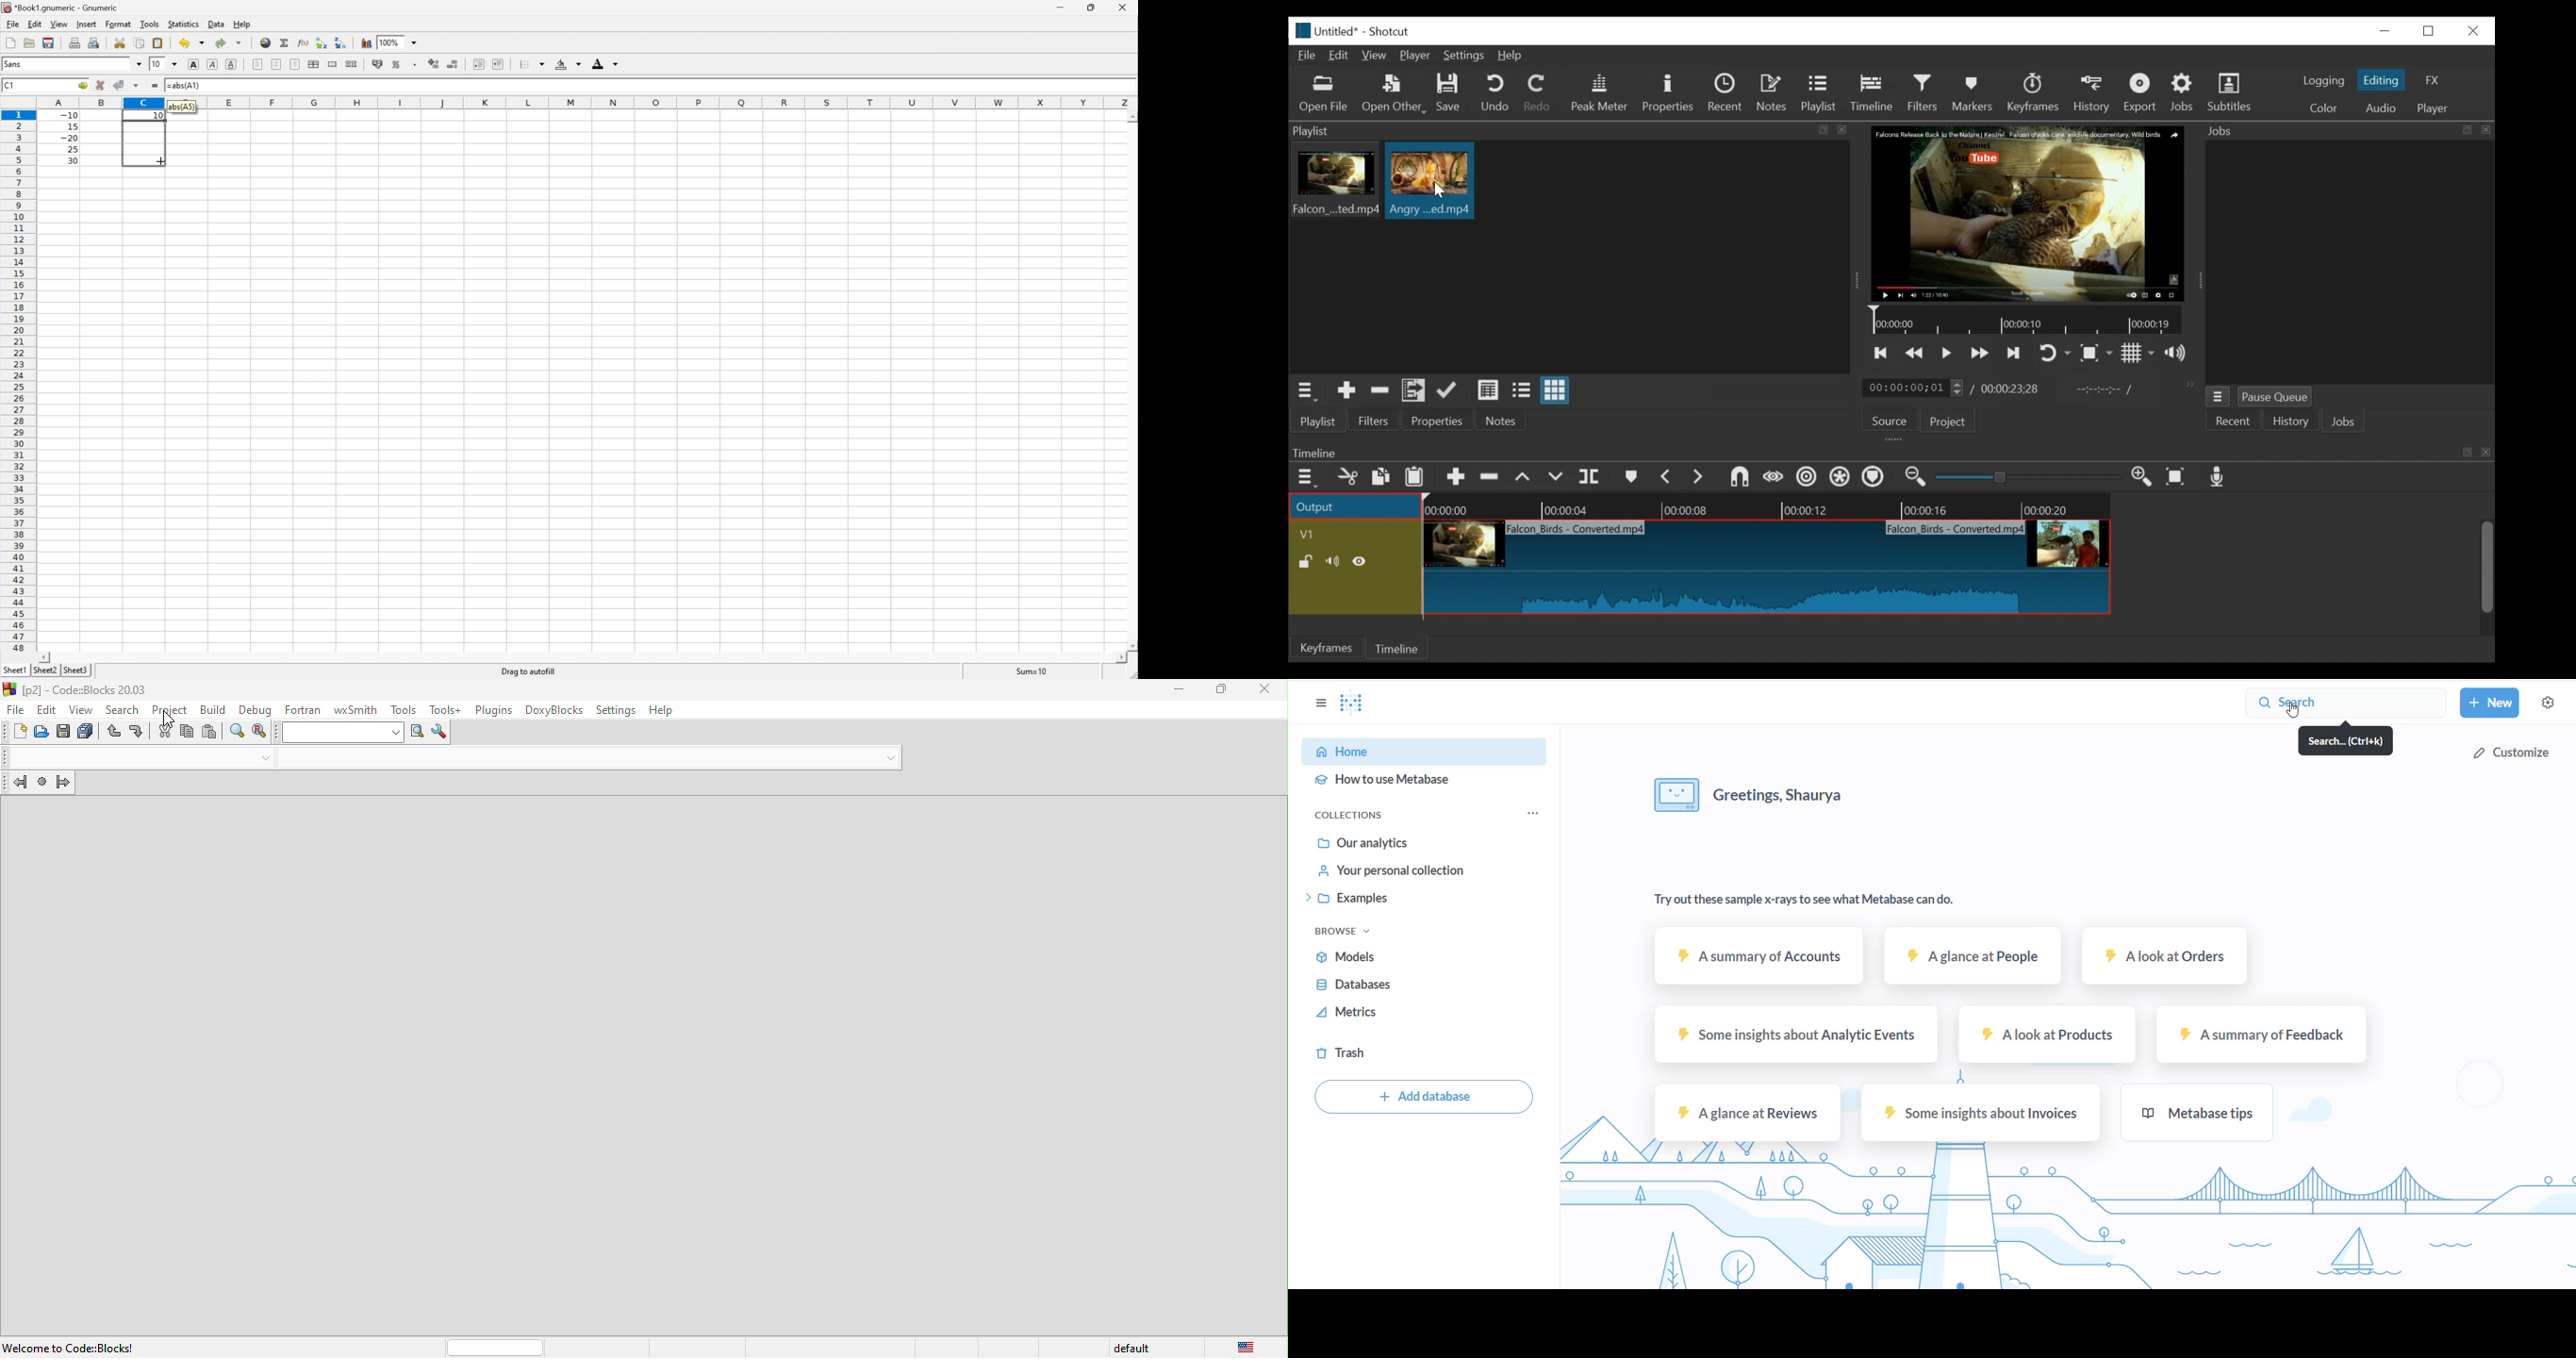 The height and width of the screenshot is (1372, 2576). What do you see at coordinates (1355, 534) in the screenshot?
I see `Video track` at bounding box center [1355, 534].